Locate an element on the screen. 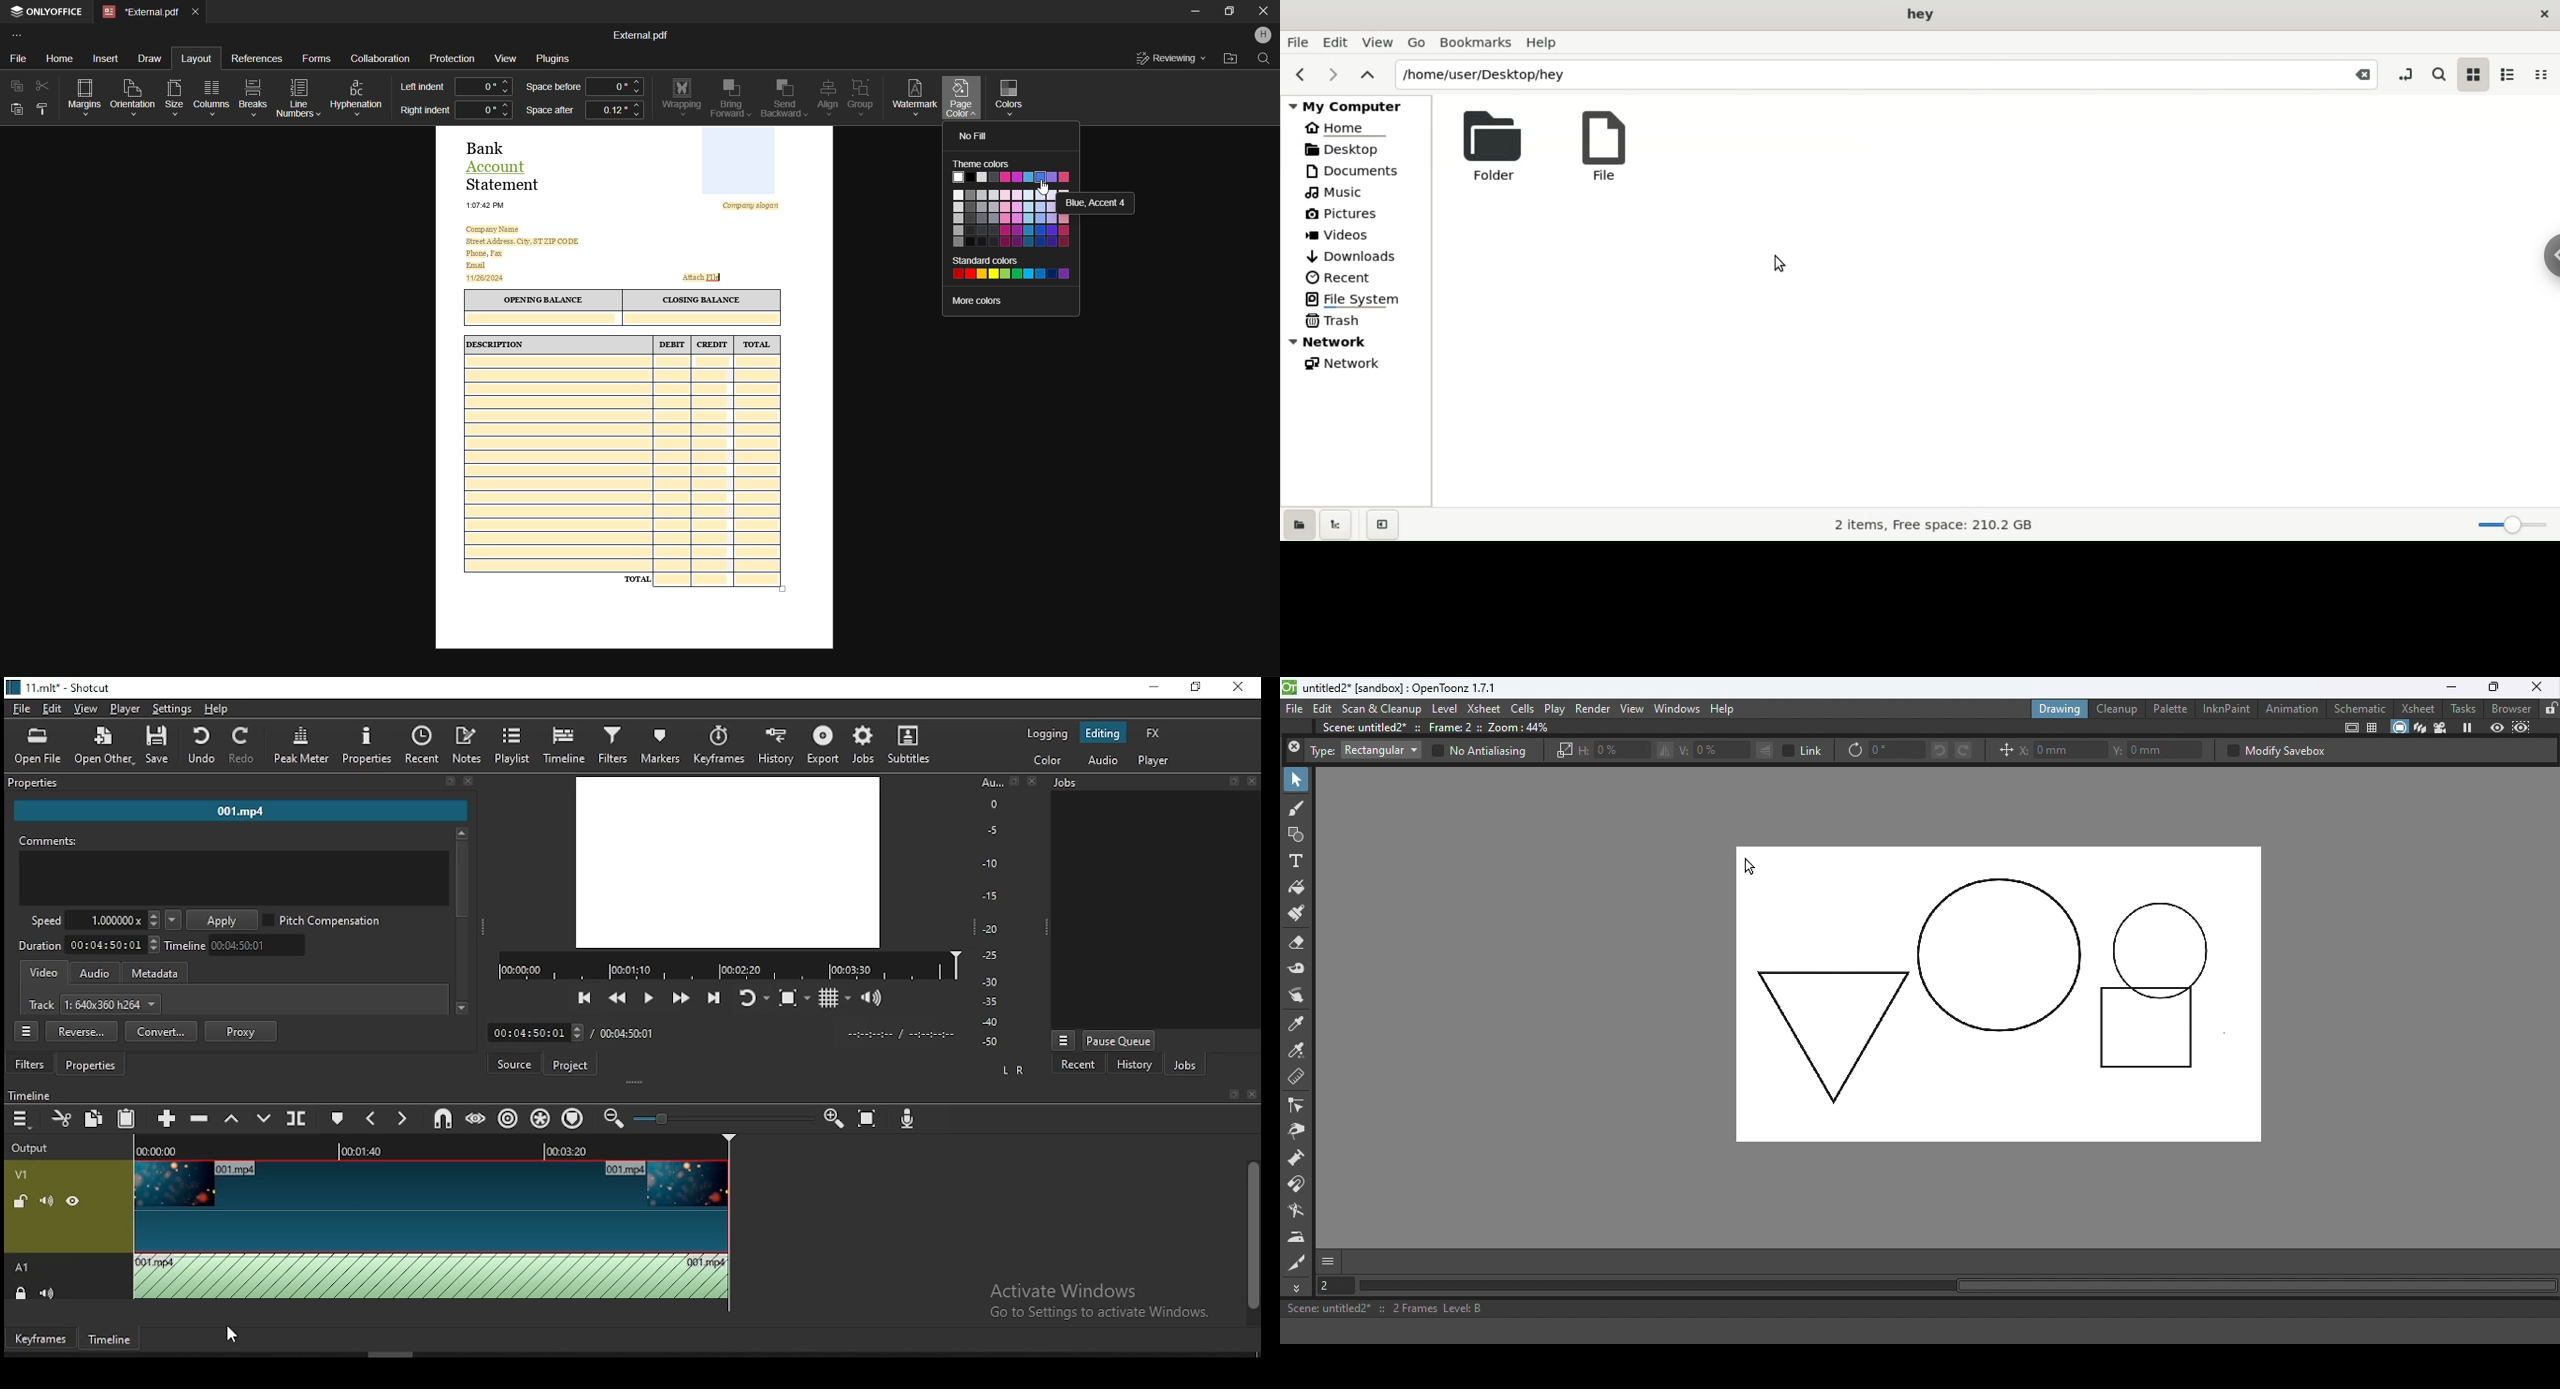 This screenshot has width=2576, height=1400. path location input box is located at coordinates (1886, 74).